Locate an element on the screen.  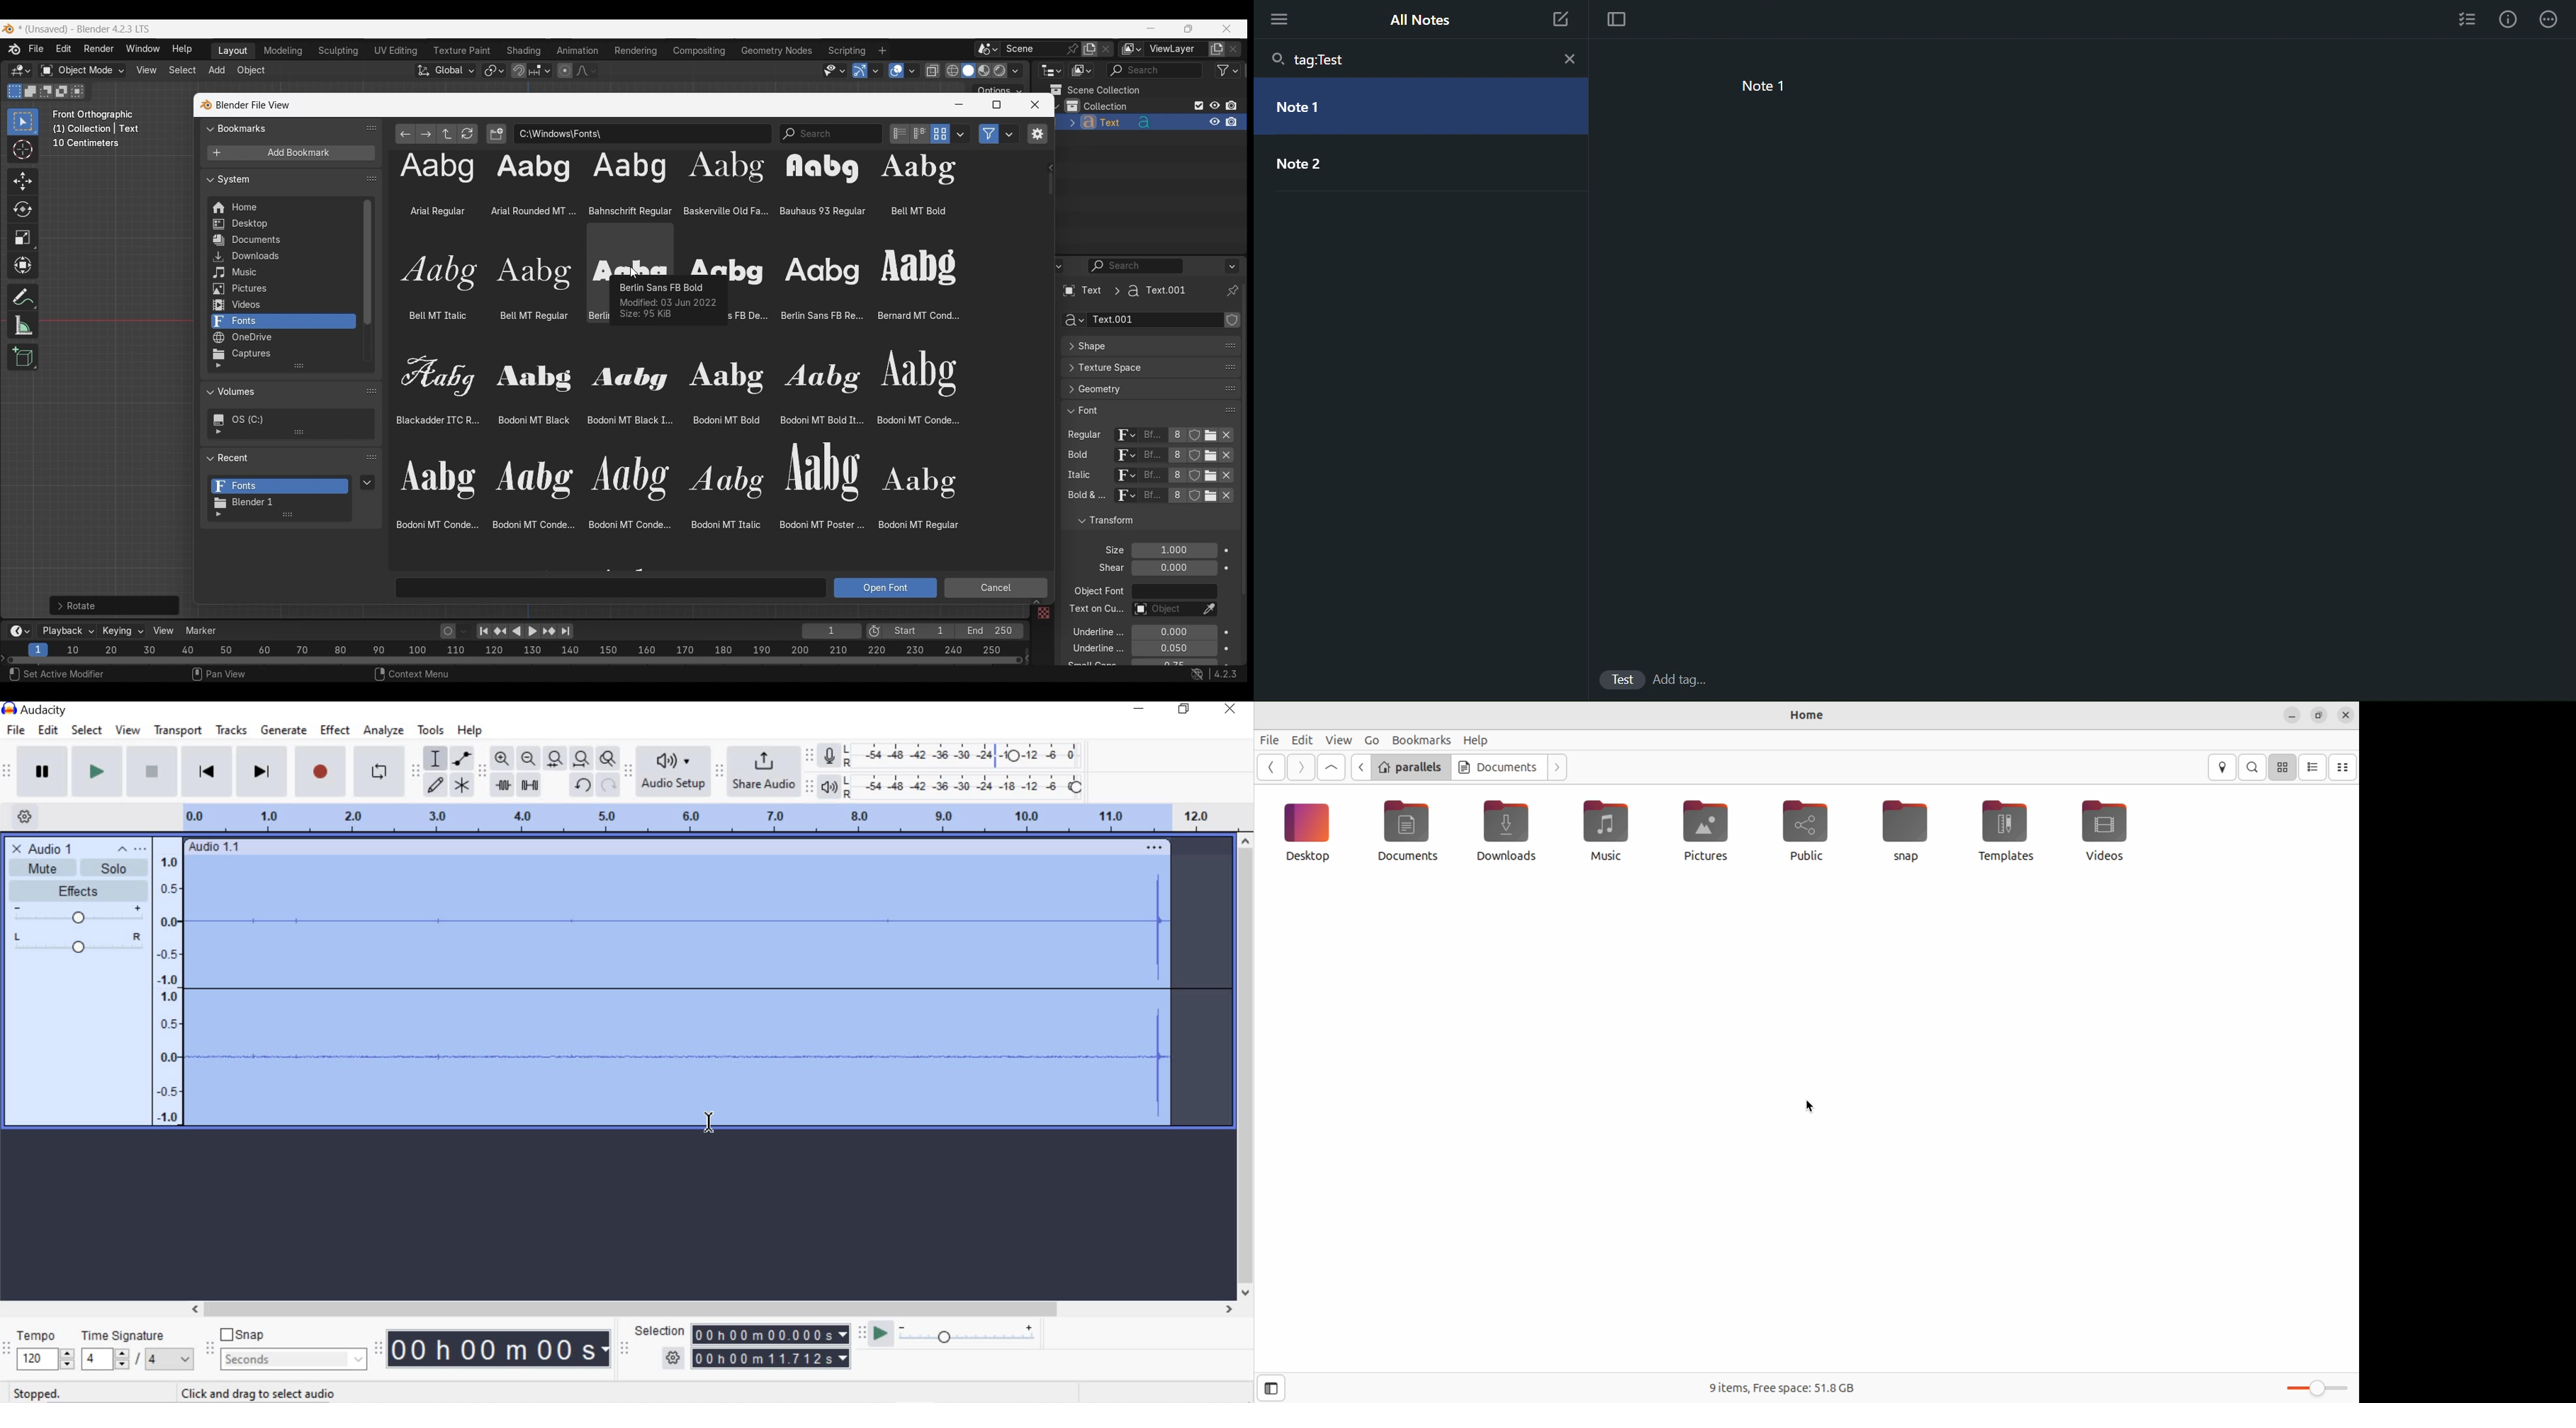
Time toolbar is located at coordinates (380, 1348).